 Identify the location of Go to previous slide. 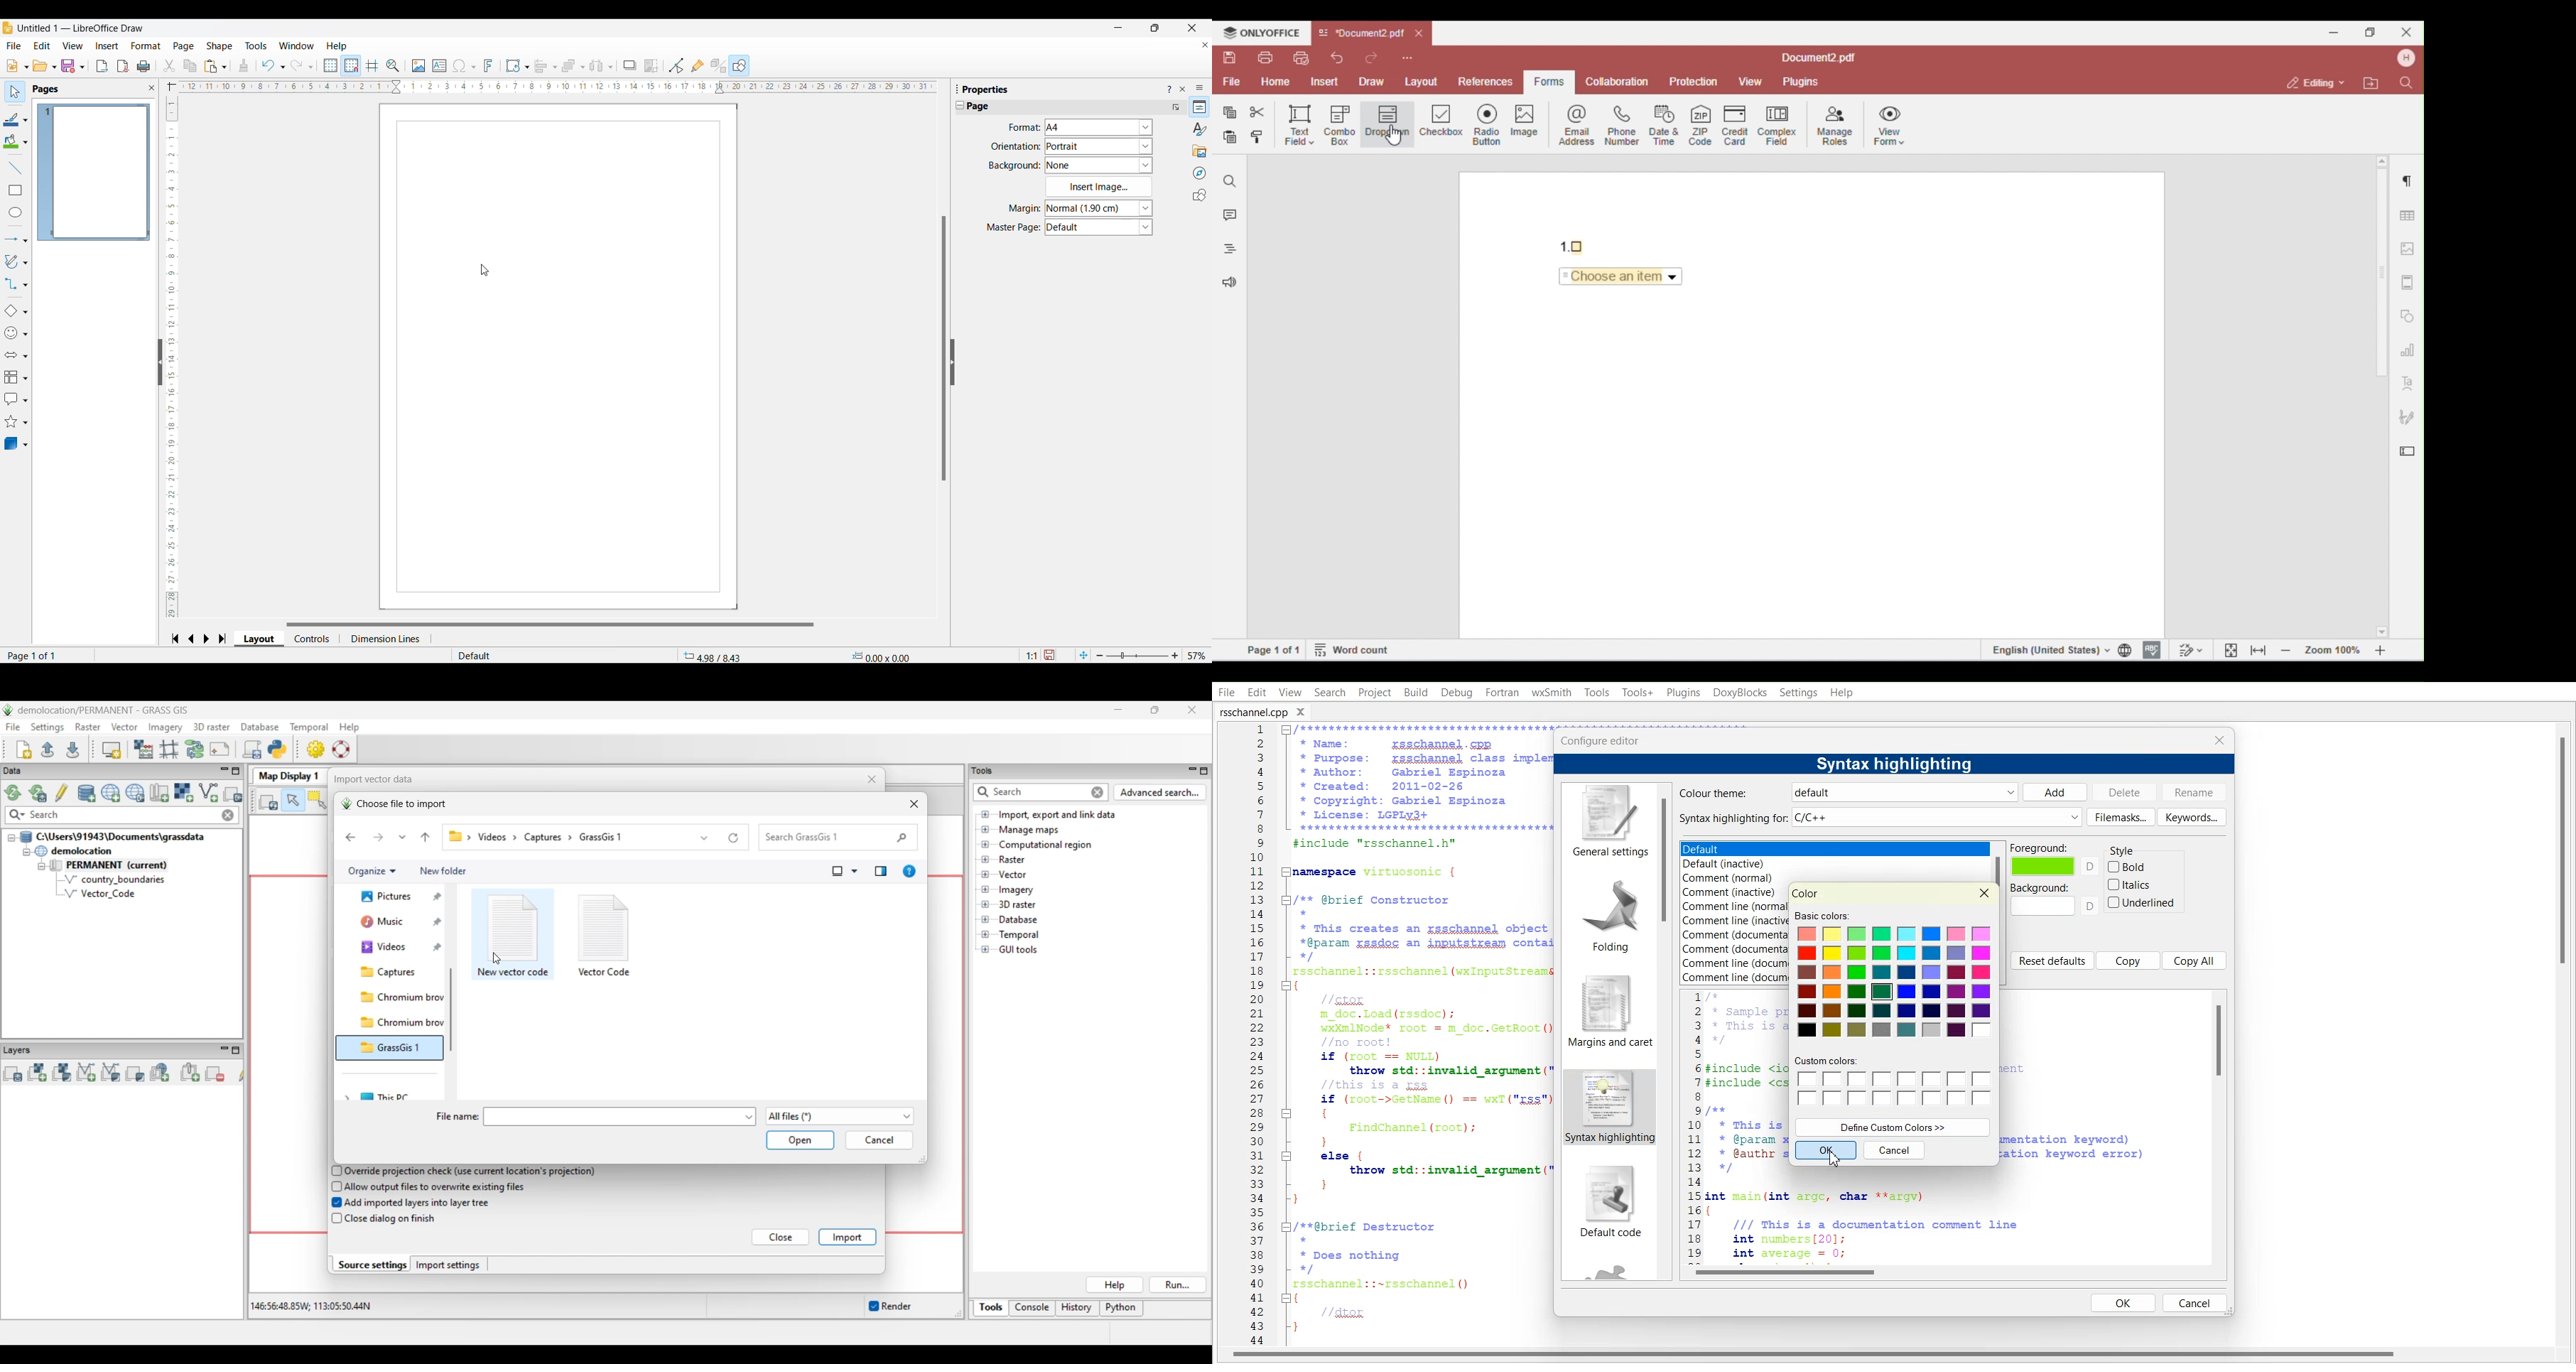
(191, 638).